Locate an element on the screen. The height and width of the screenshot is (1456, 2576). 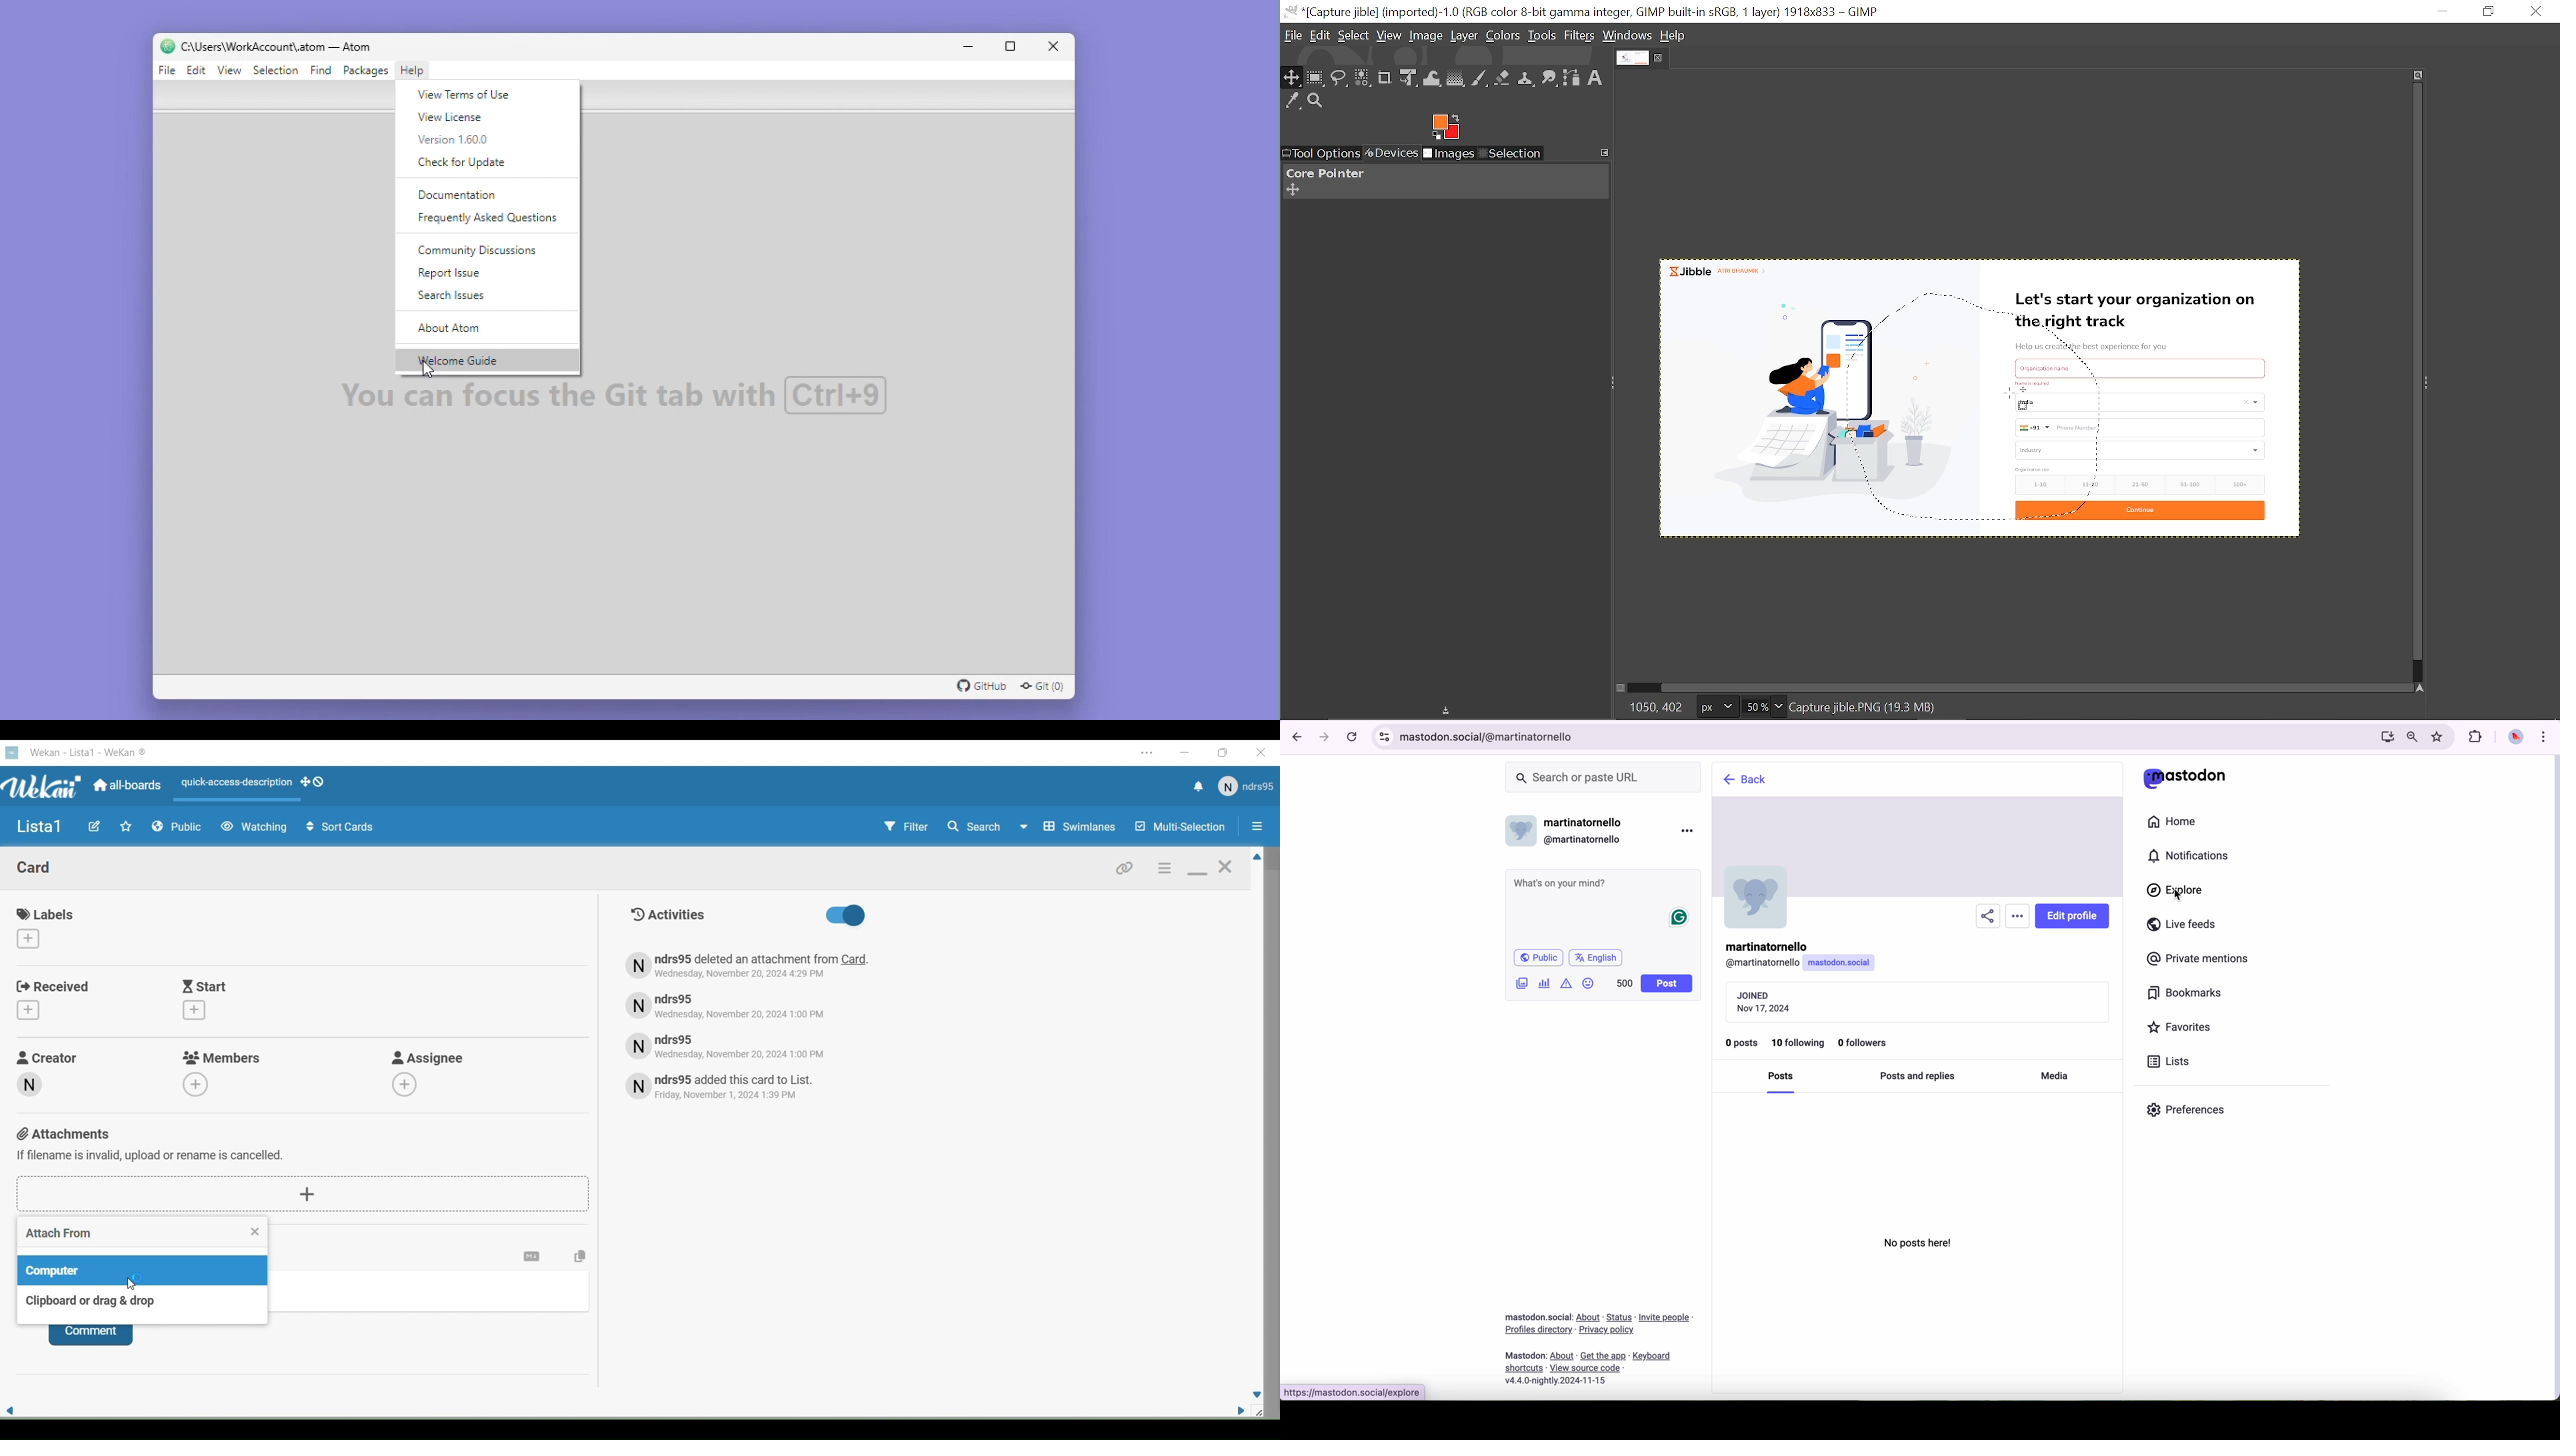
Members is located at coordinates (222, 1057).